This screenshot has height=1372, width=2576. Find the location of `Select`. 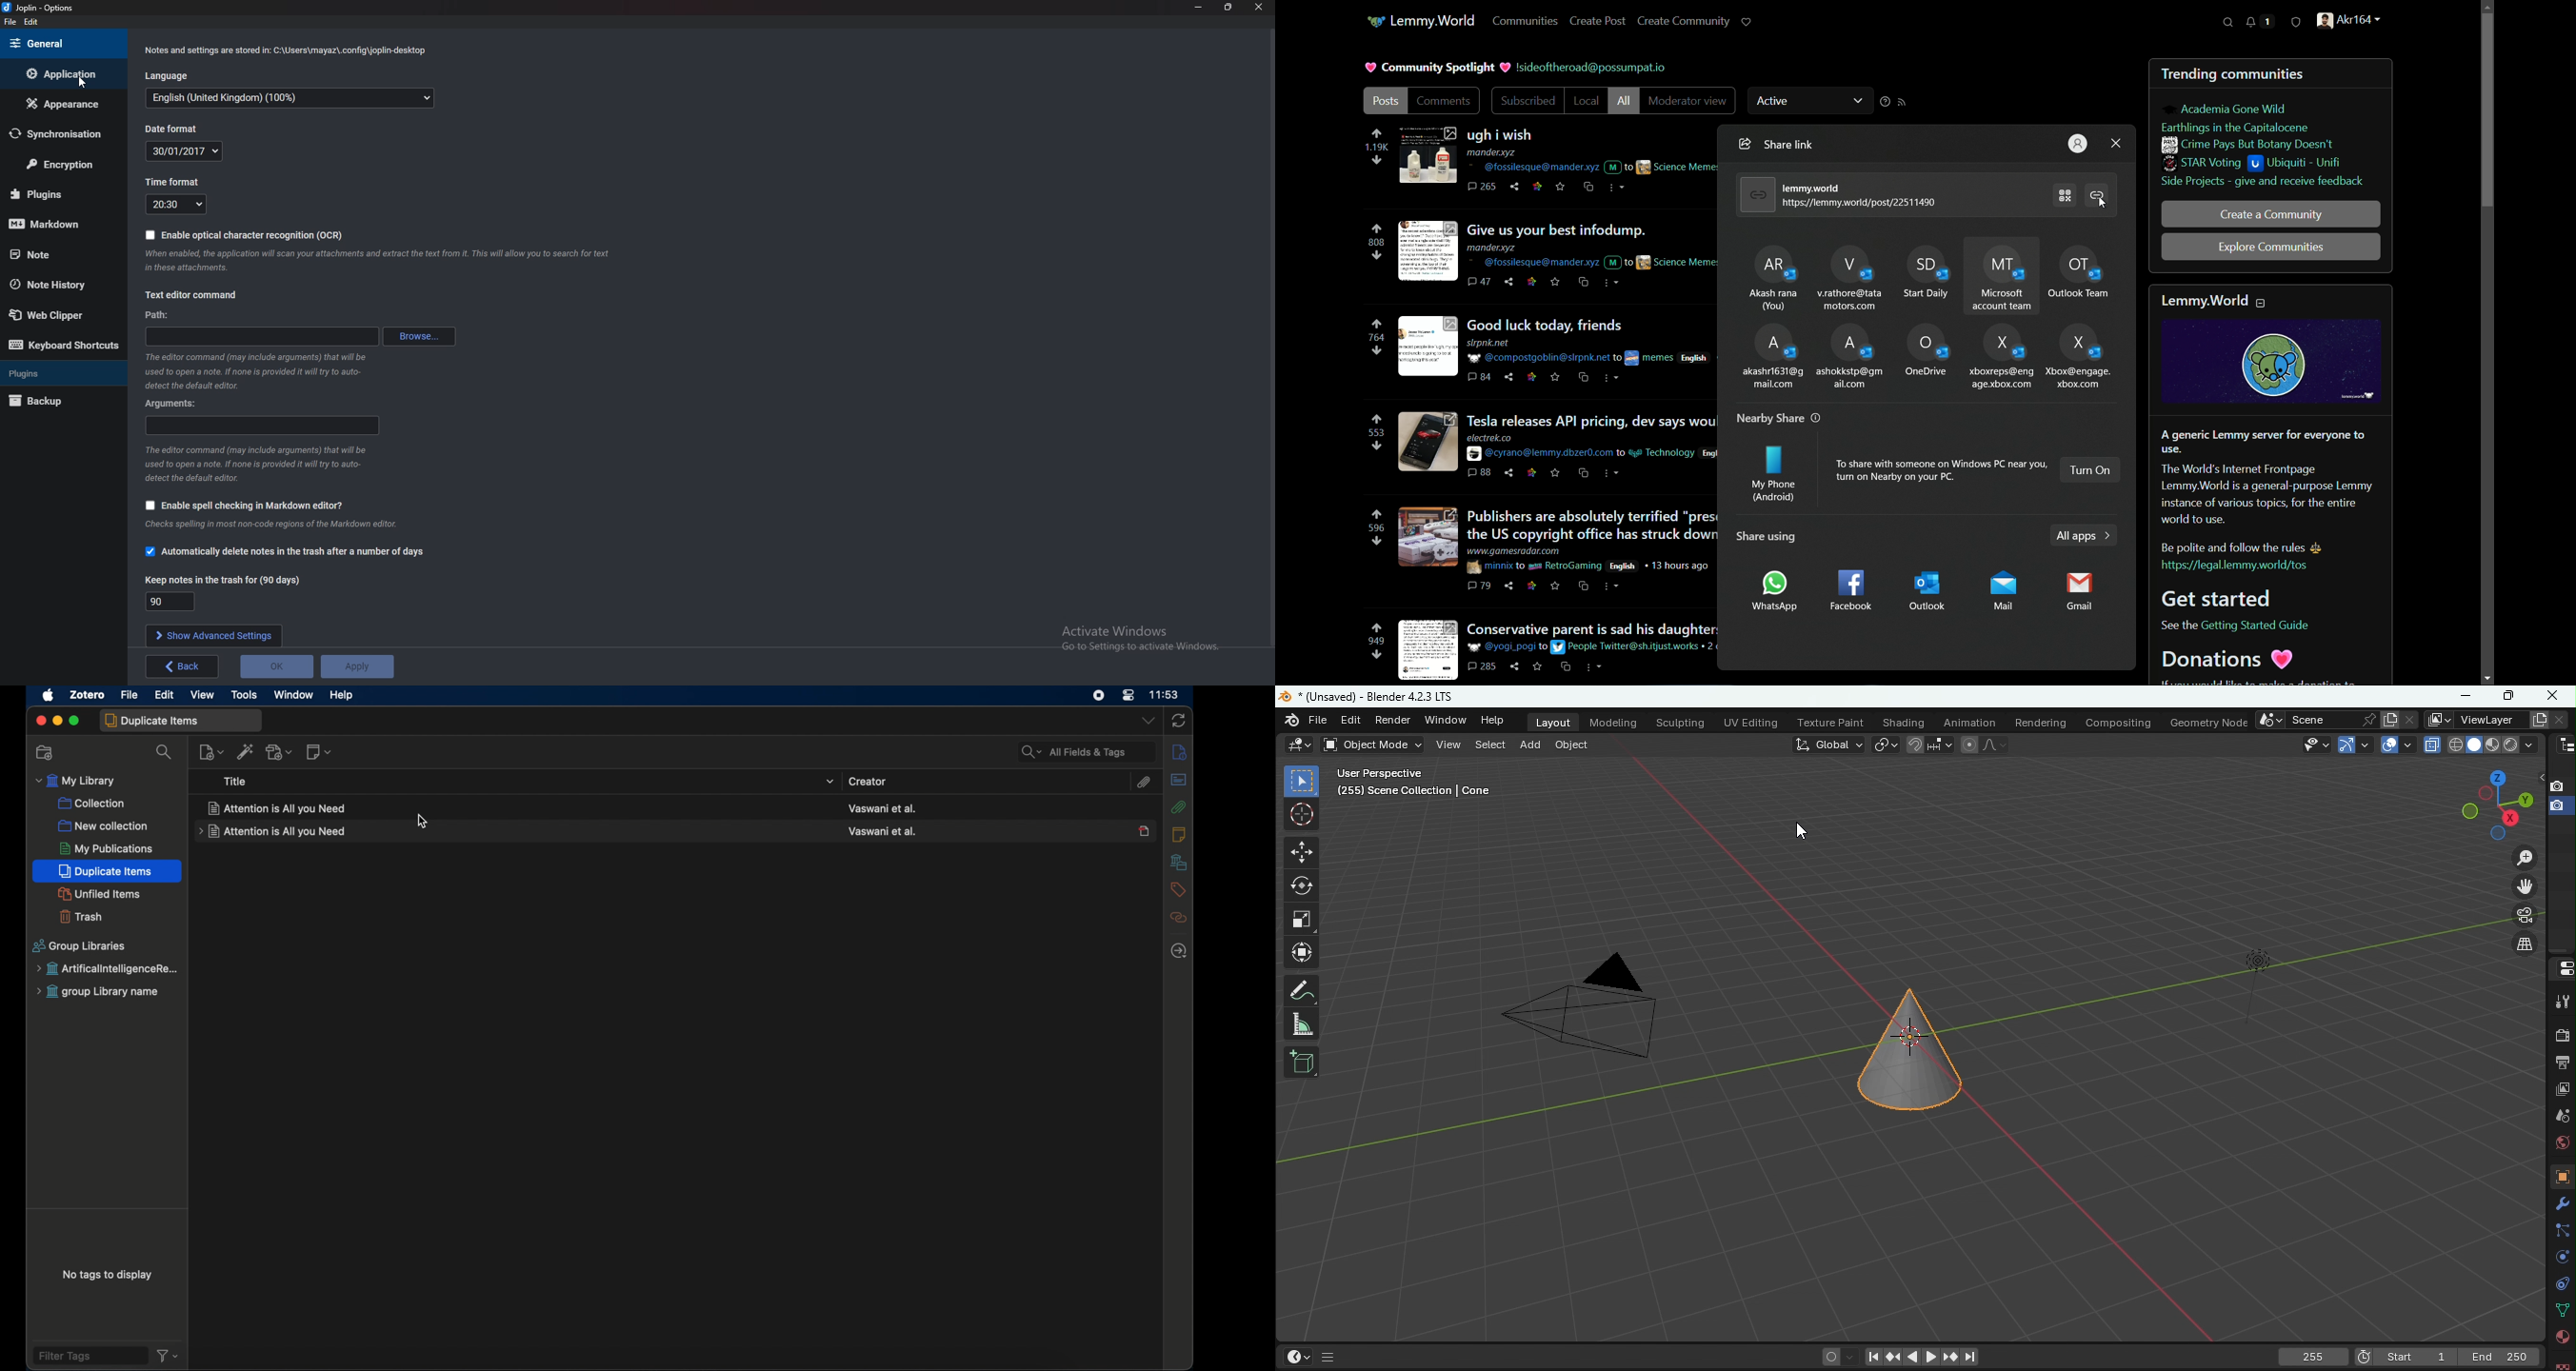

Select is located at coordinates (1489, 745).